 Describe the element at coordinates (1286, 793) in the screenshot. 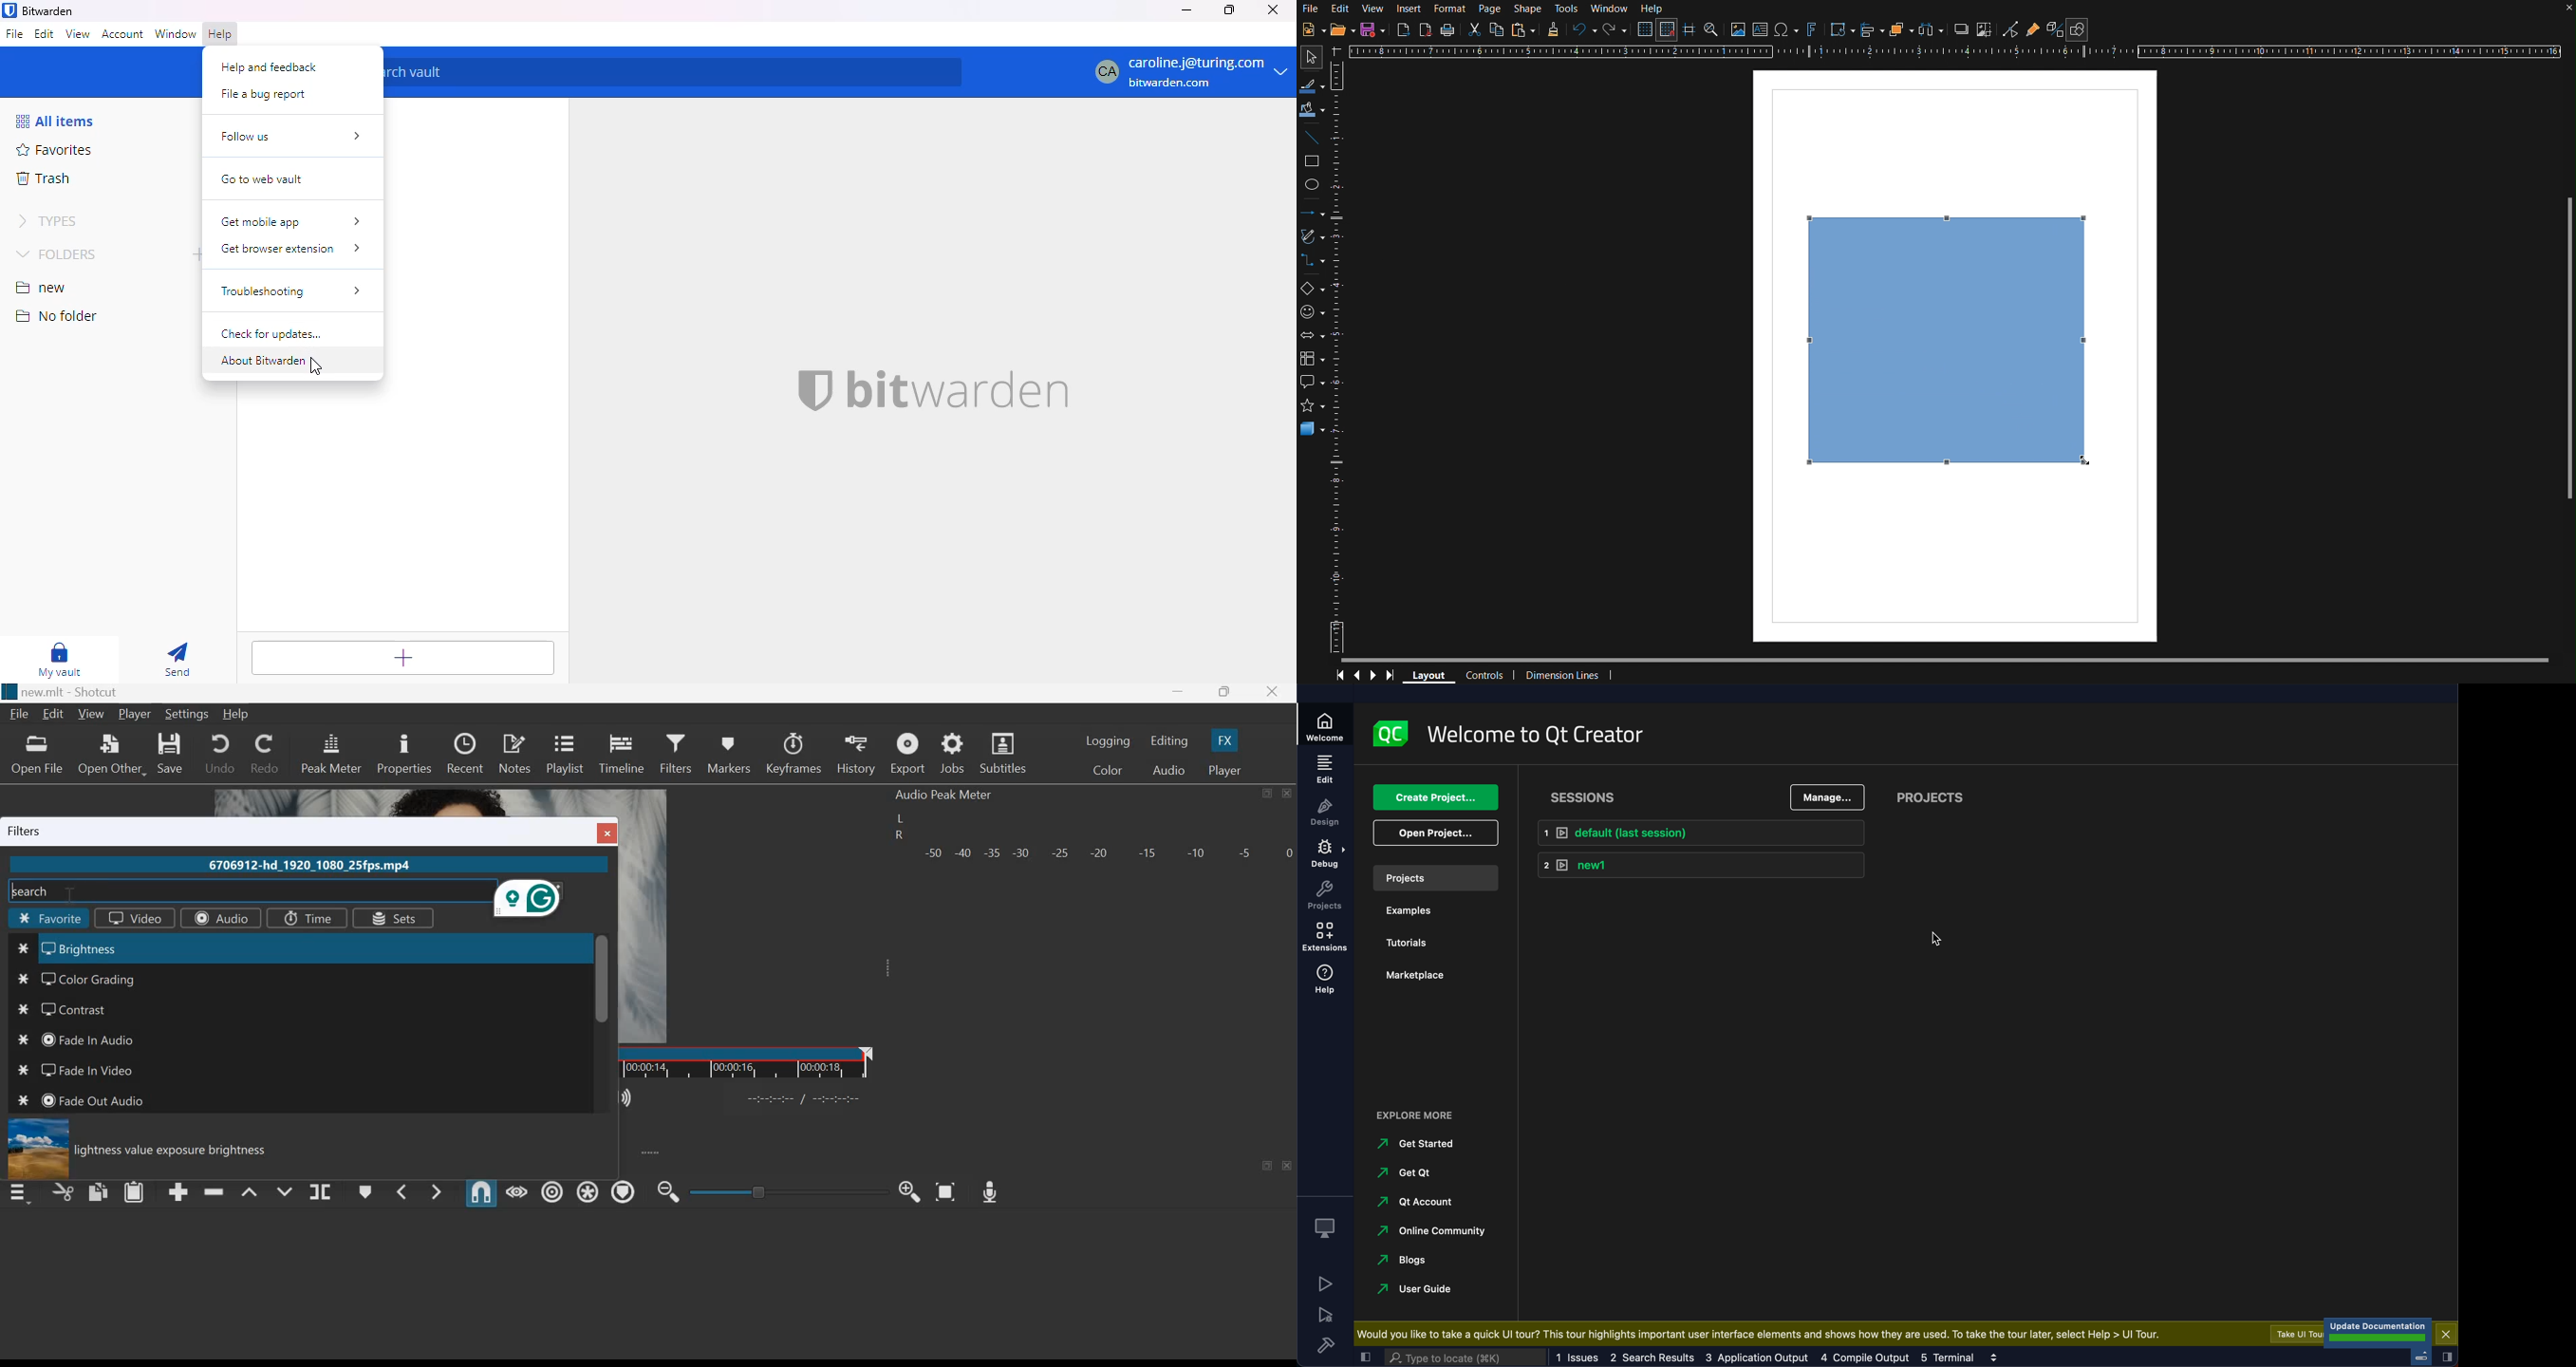

I see `close` at that location.